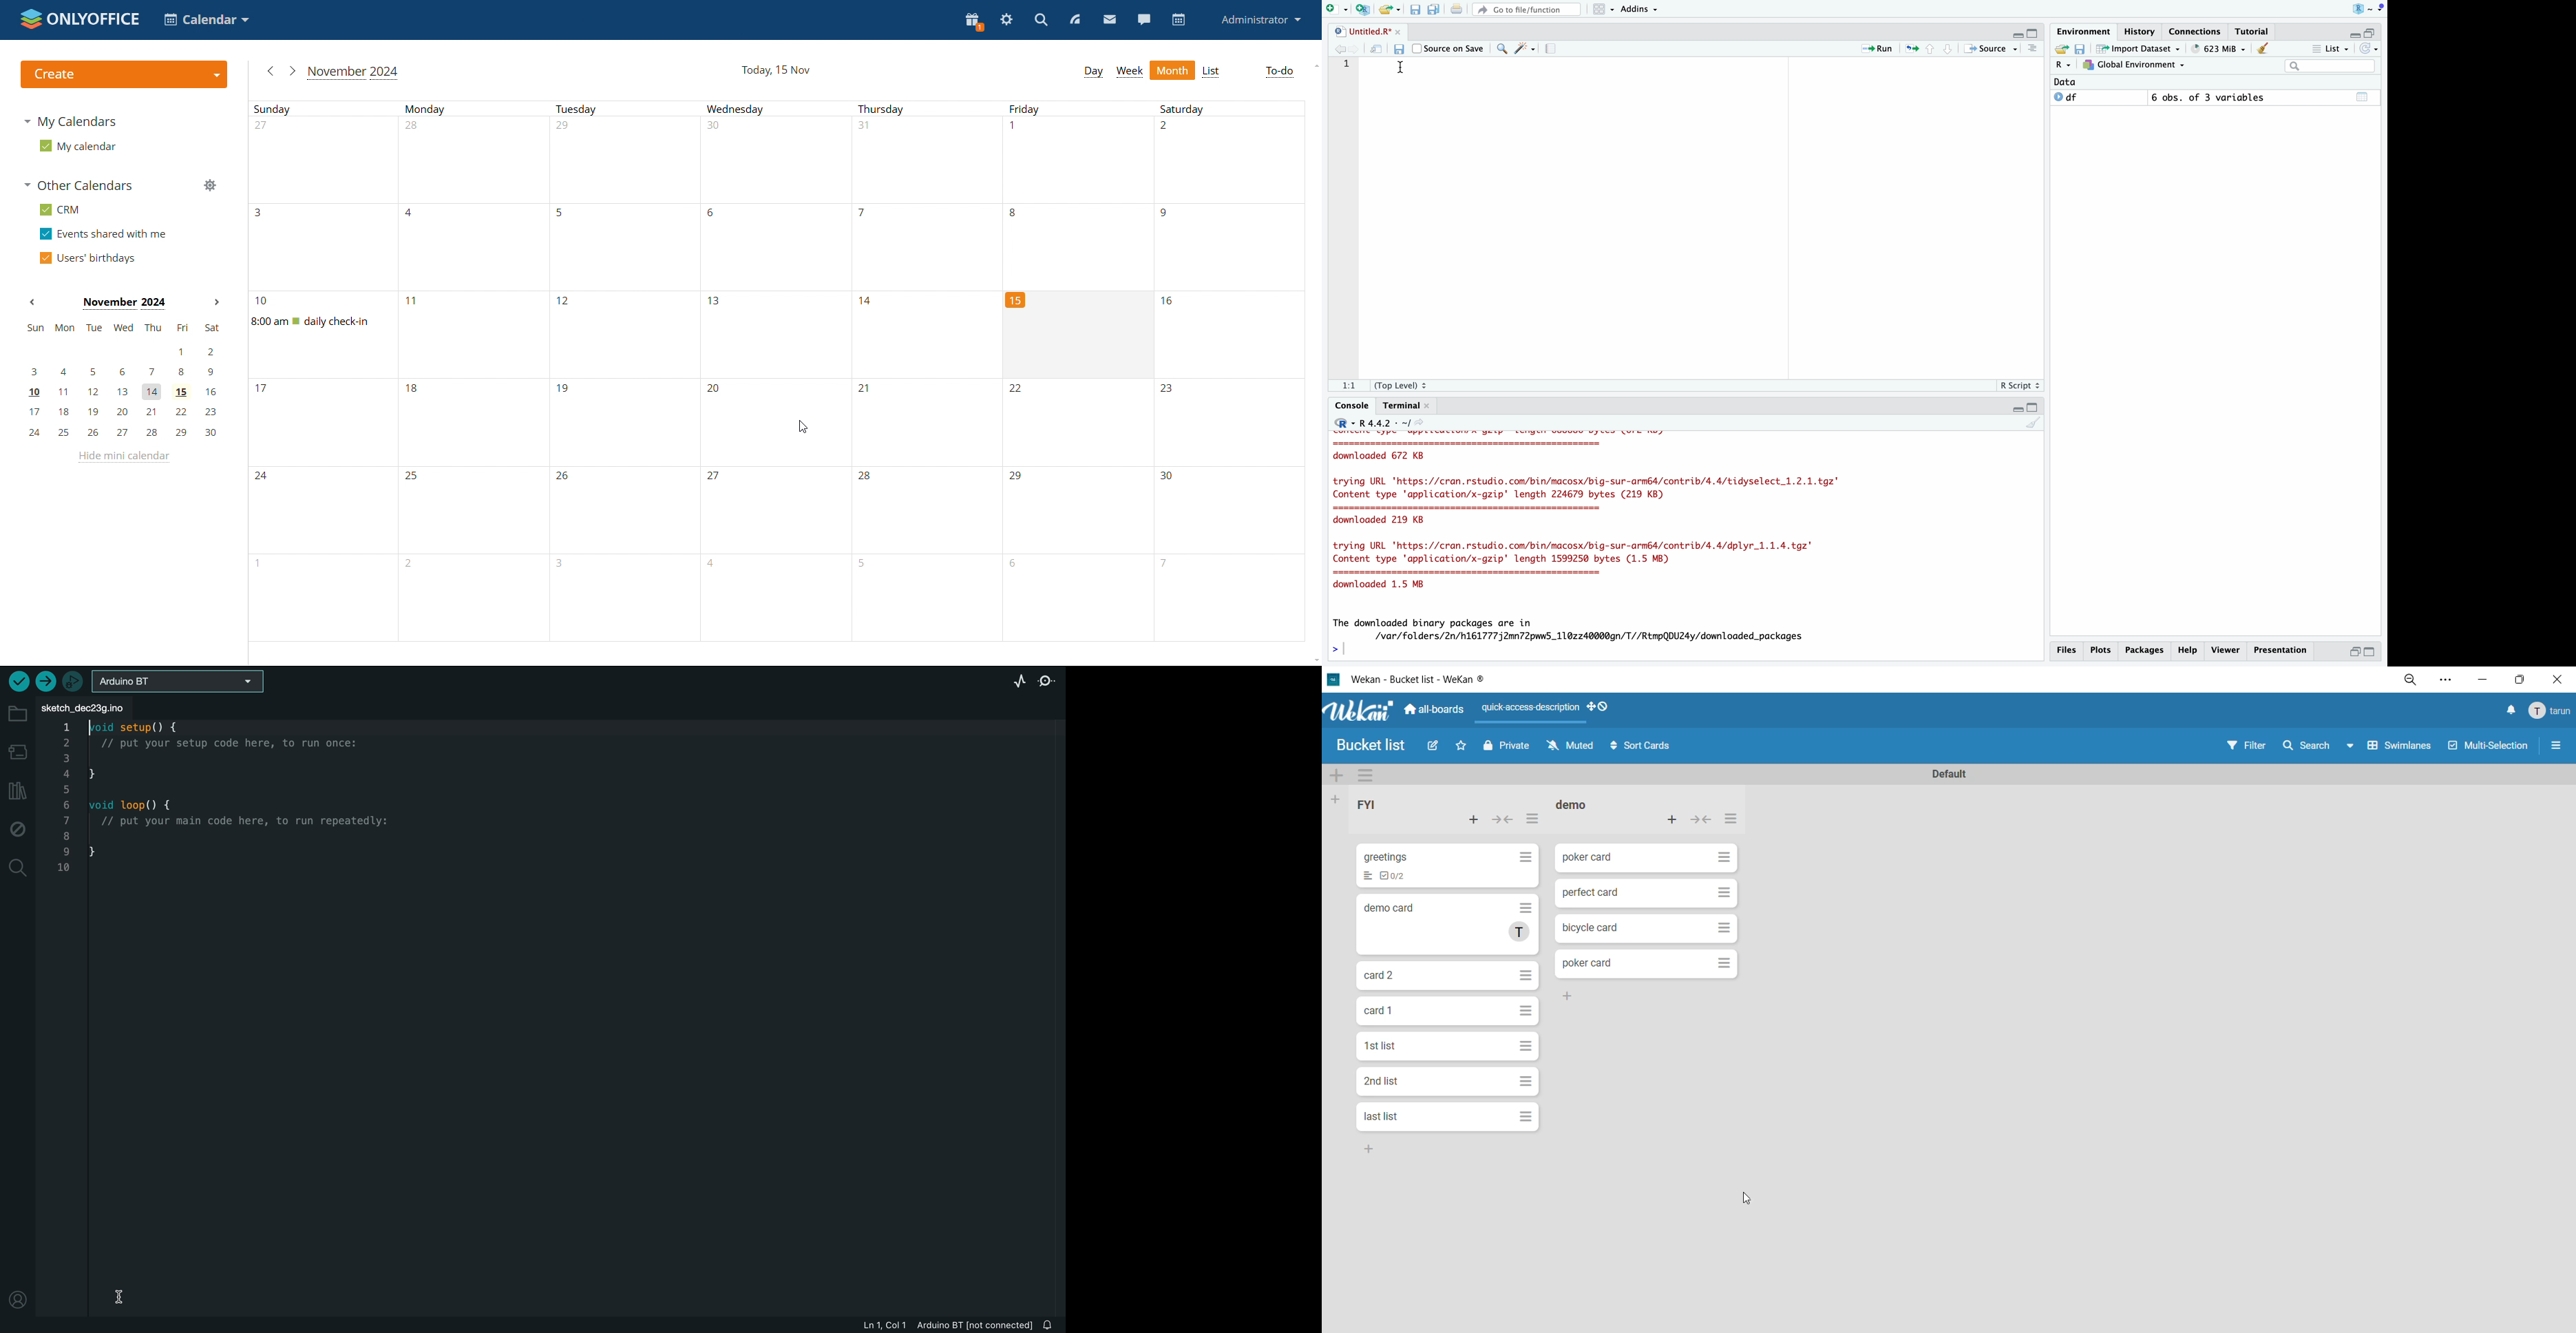 The height and width of the screenshot is (1344, 2576). Describe the element at coordinates (1724, 929) in the screenshot. I see `Hamburger` at that location.